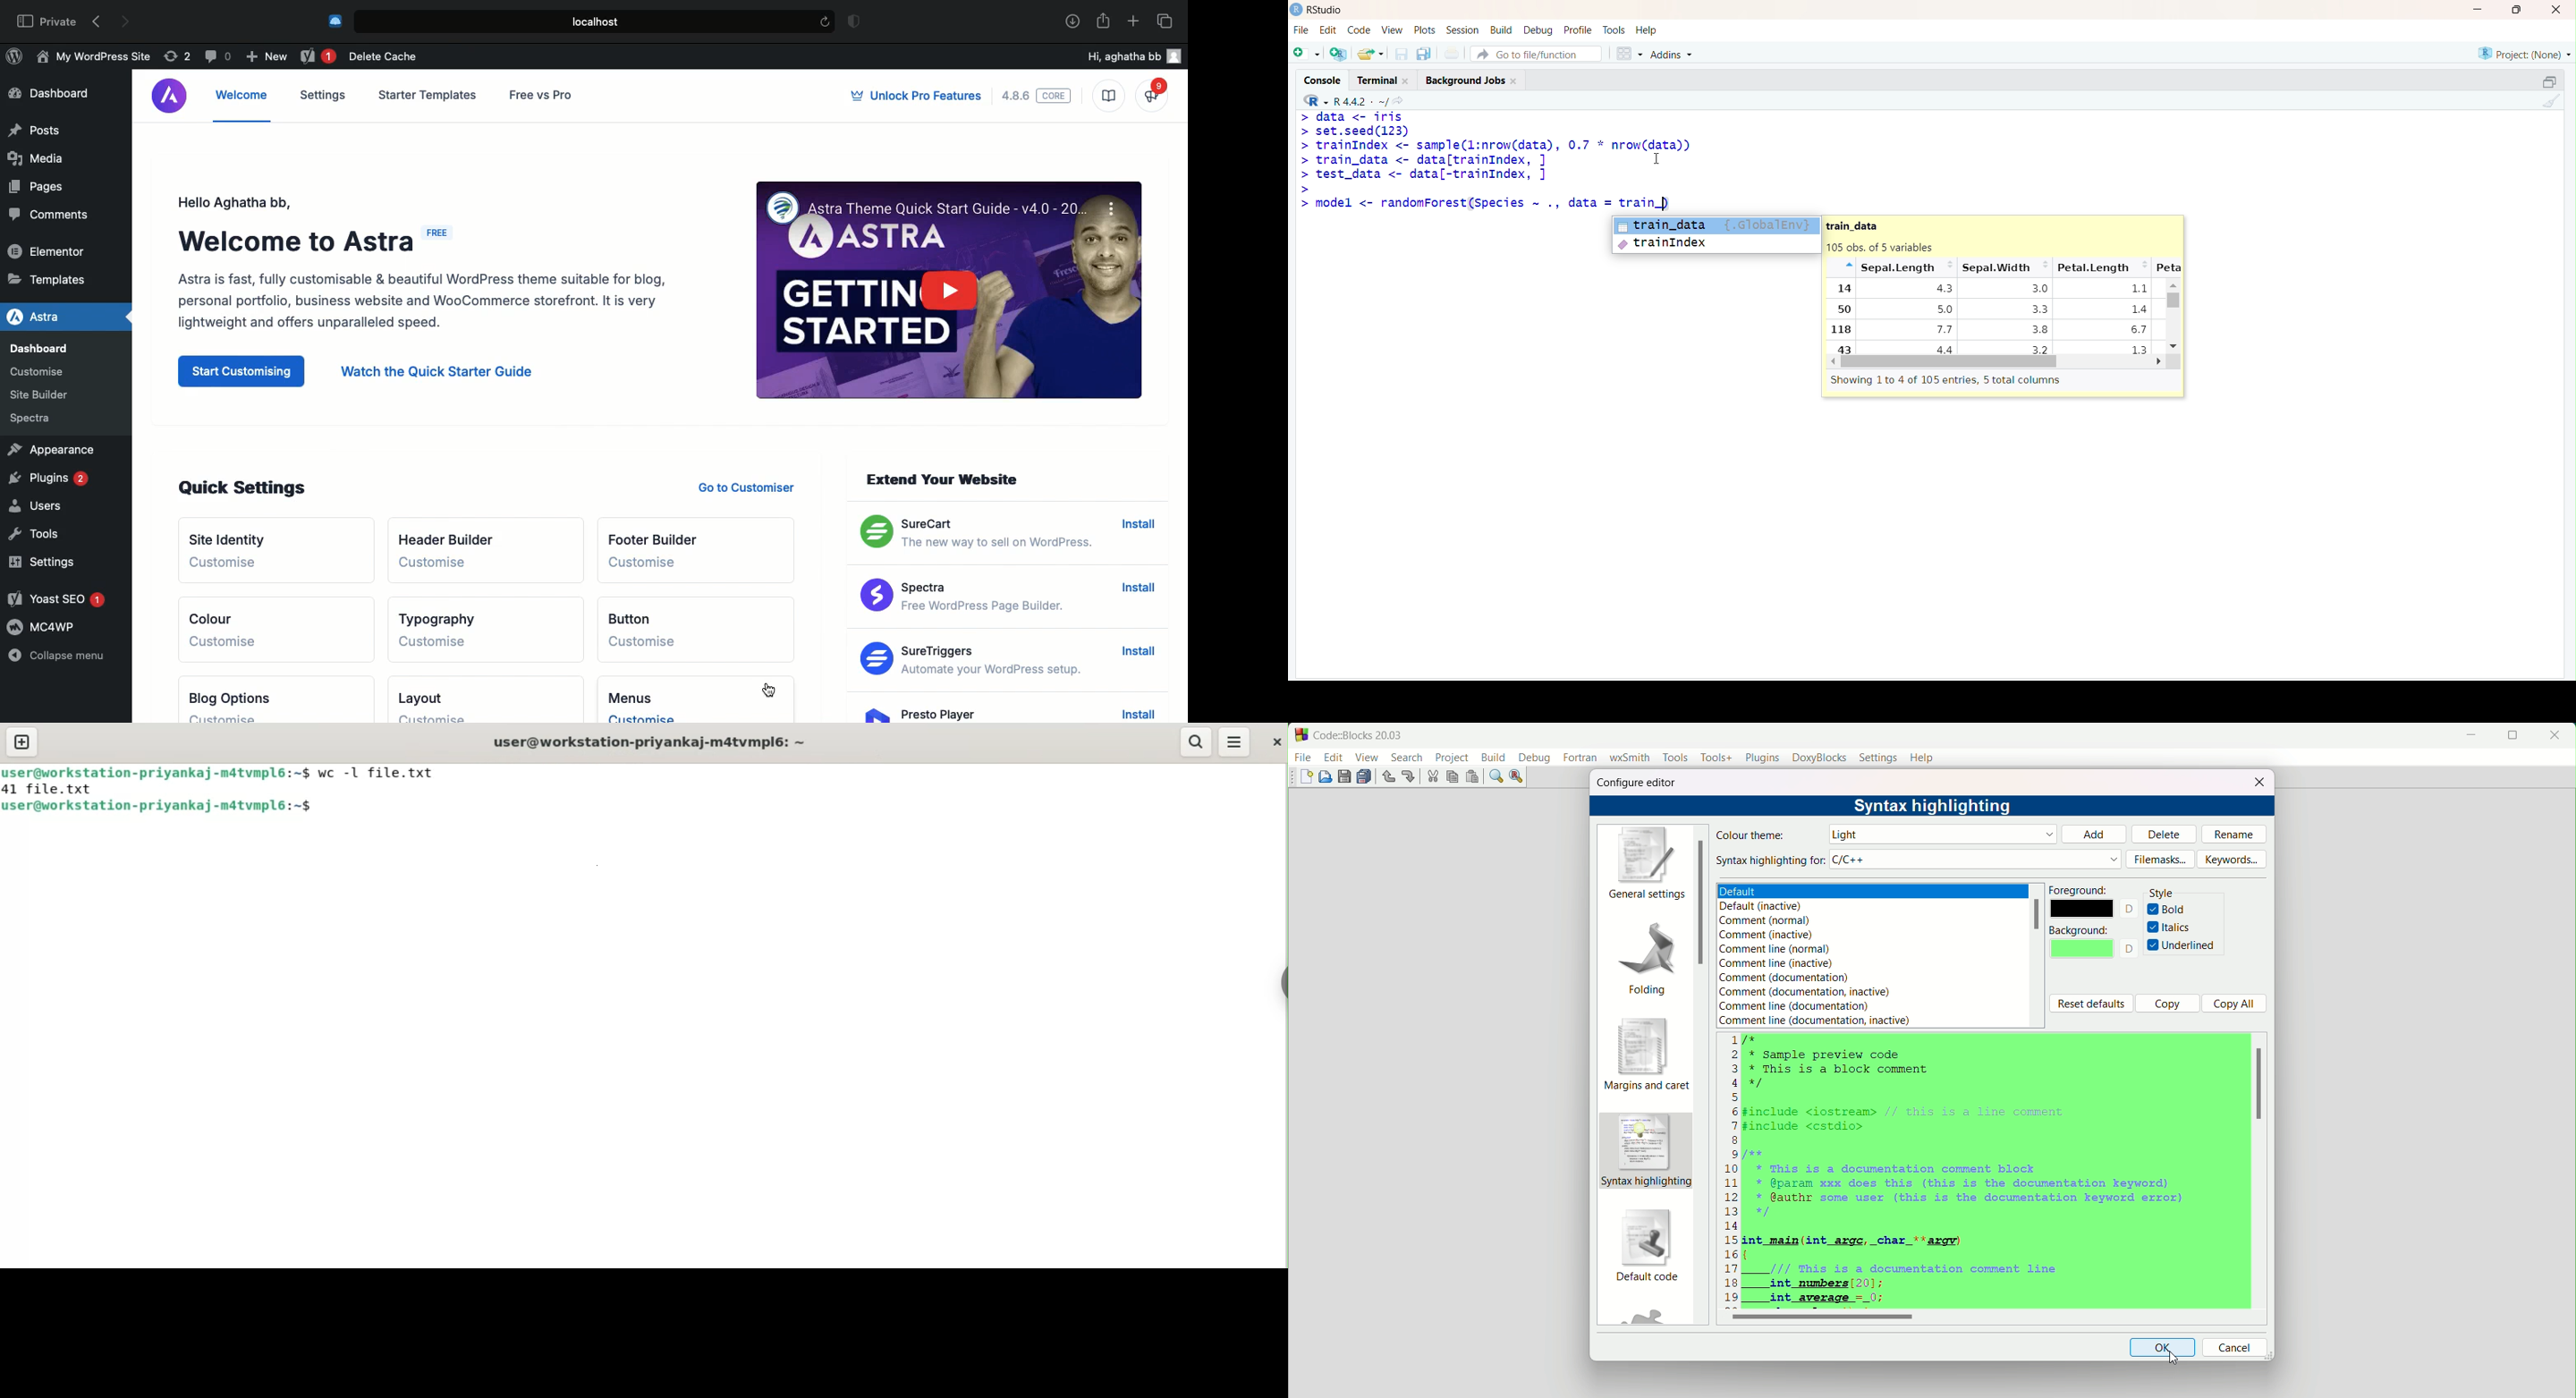 The image size is (2576, 1400). Describe the element at coordinates (1361, 116) in the screenshot. I see `data <- iris` at that location.